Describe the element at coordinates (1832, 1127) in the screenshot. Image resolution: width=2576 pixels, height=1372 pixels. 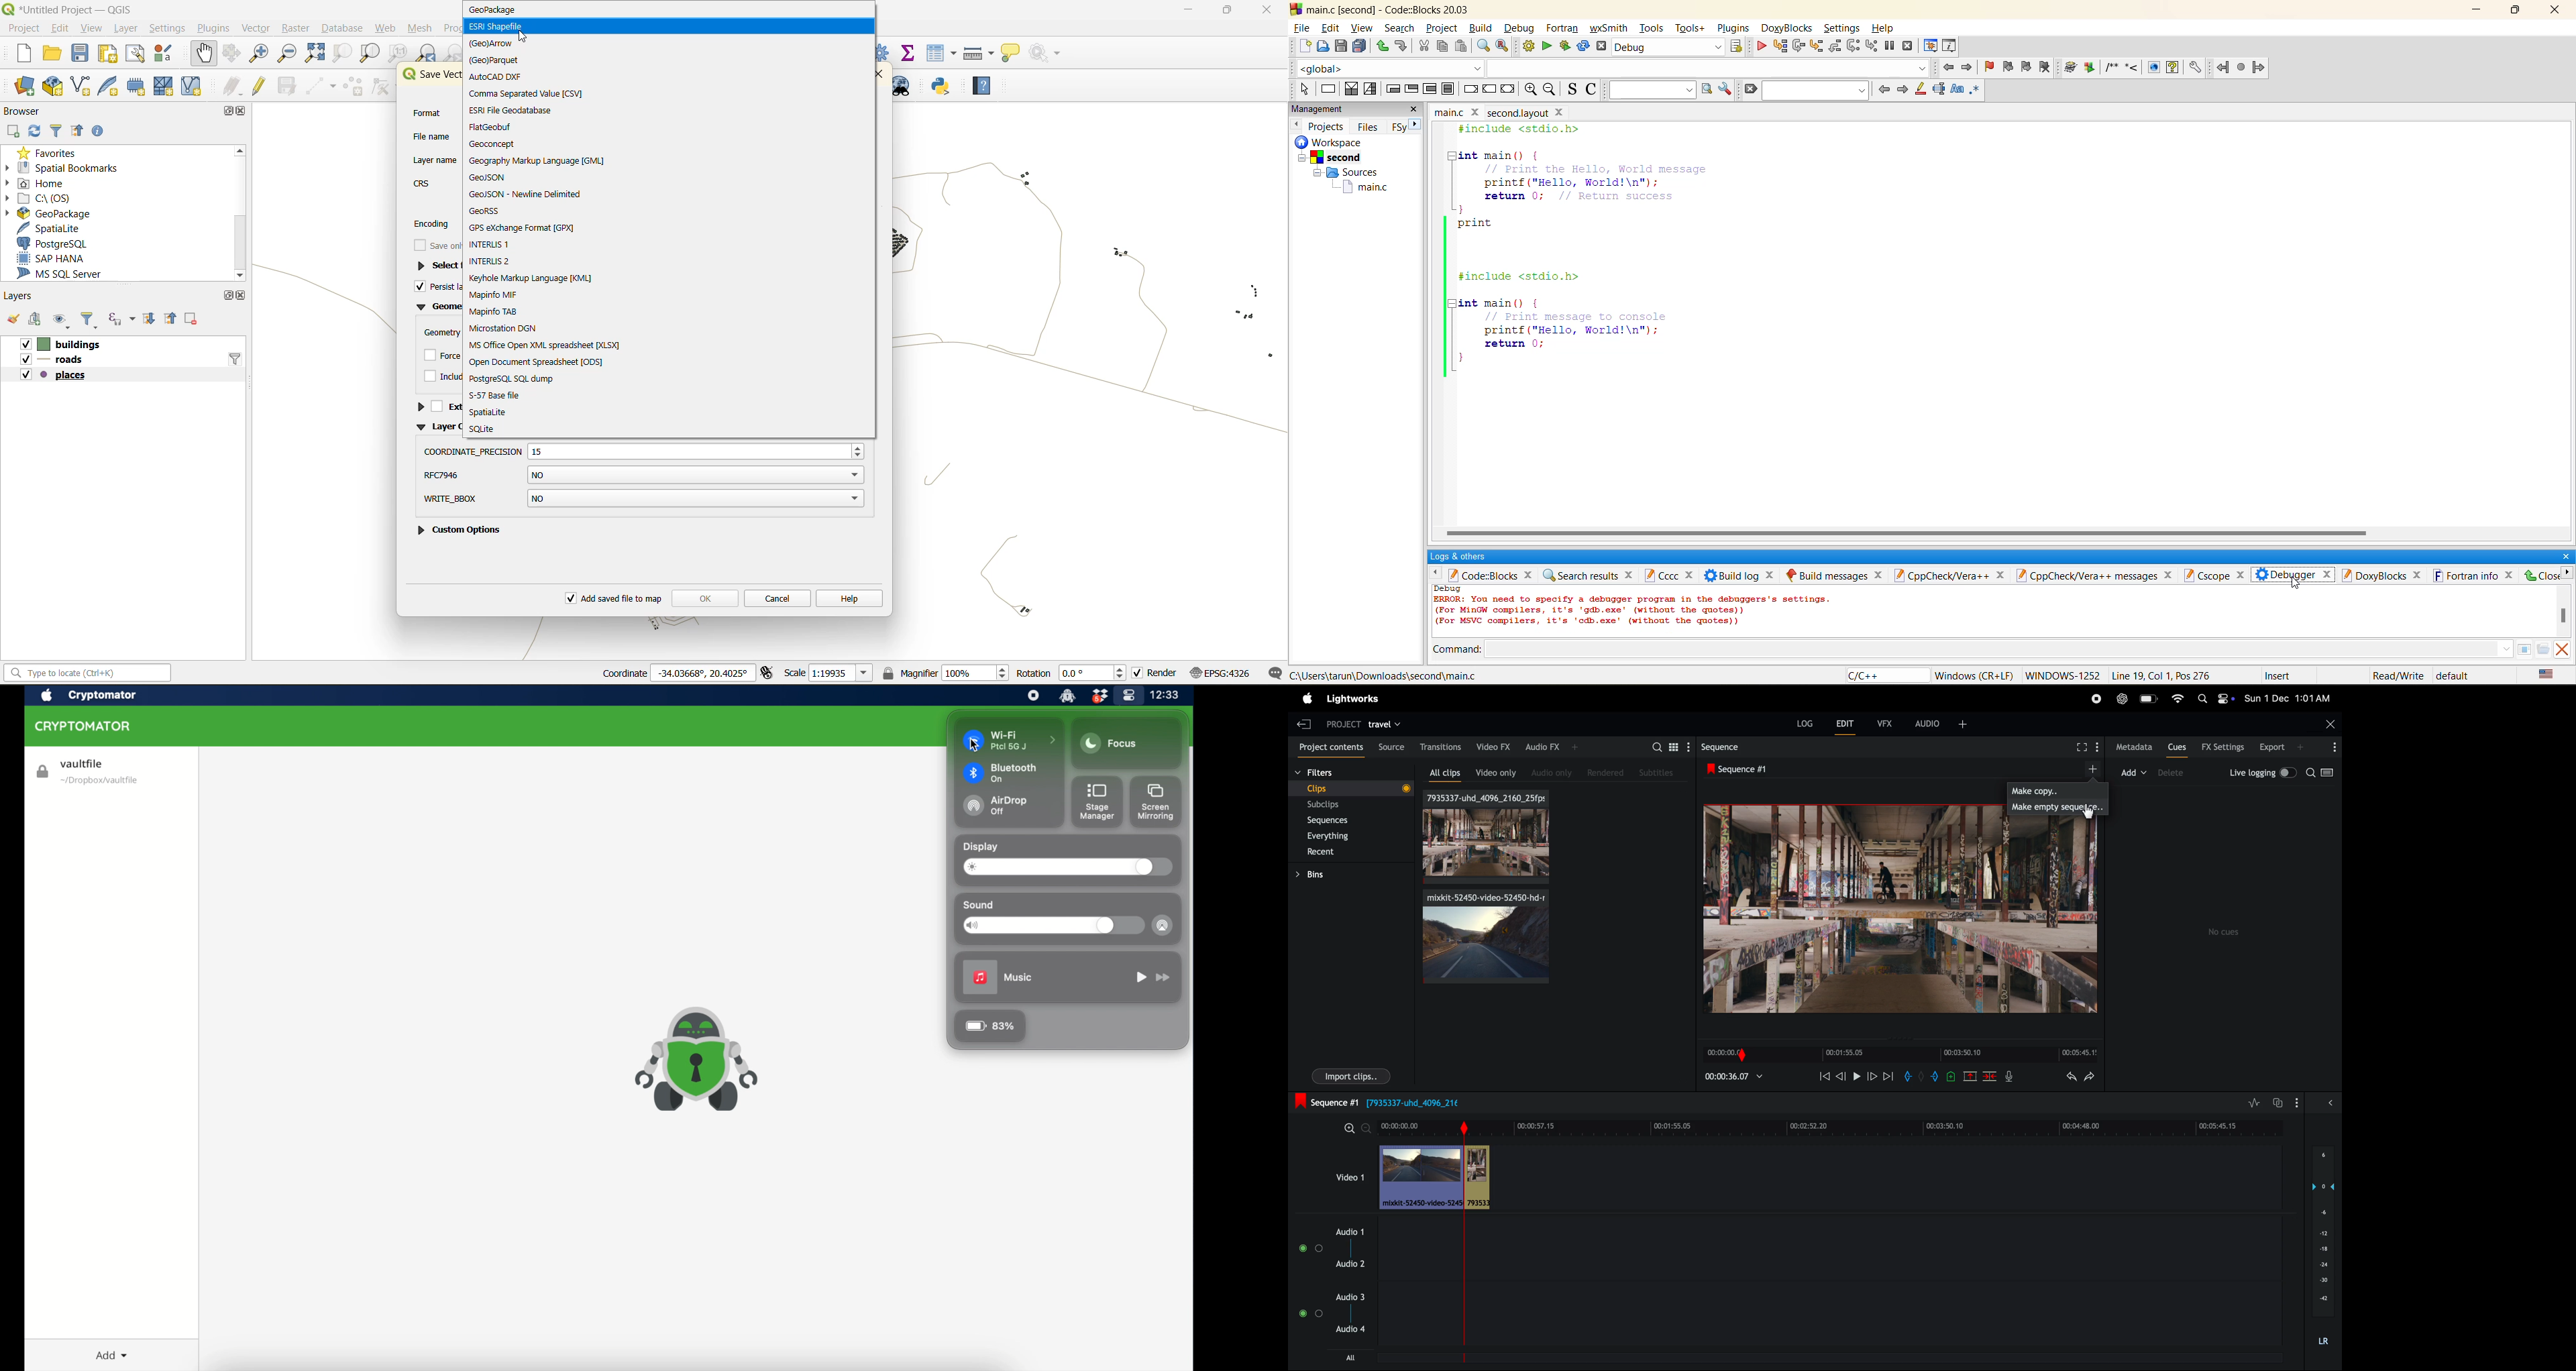
I see `time frame` at that location.